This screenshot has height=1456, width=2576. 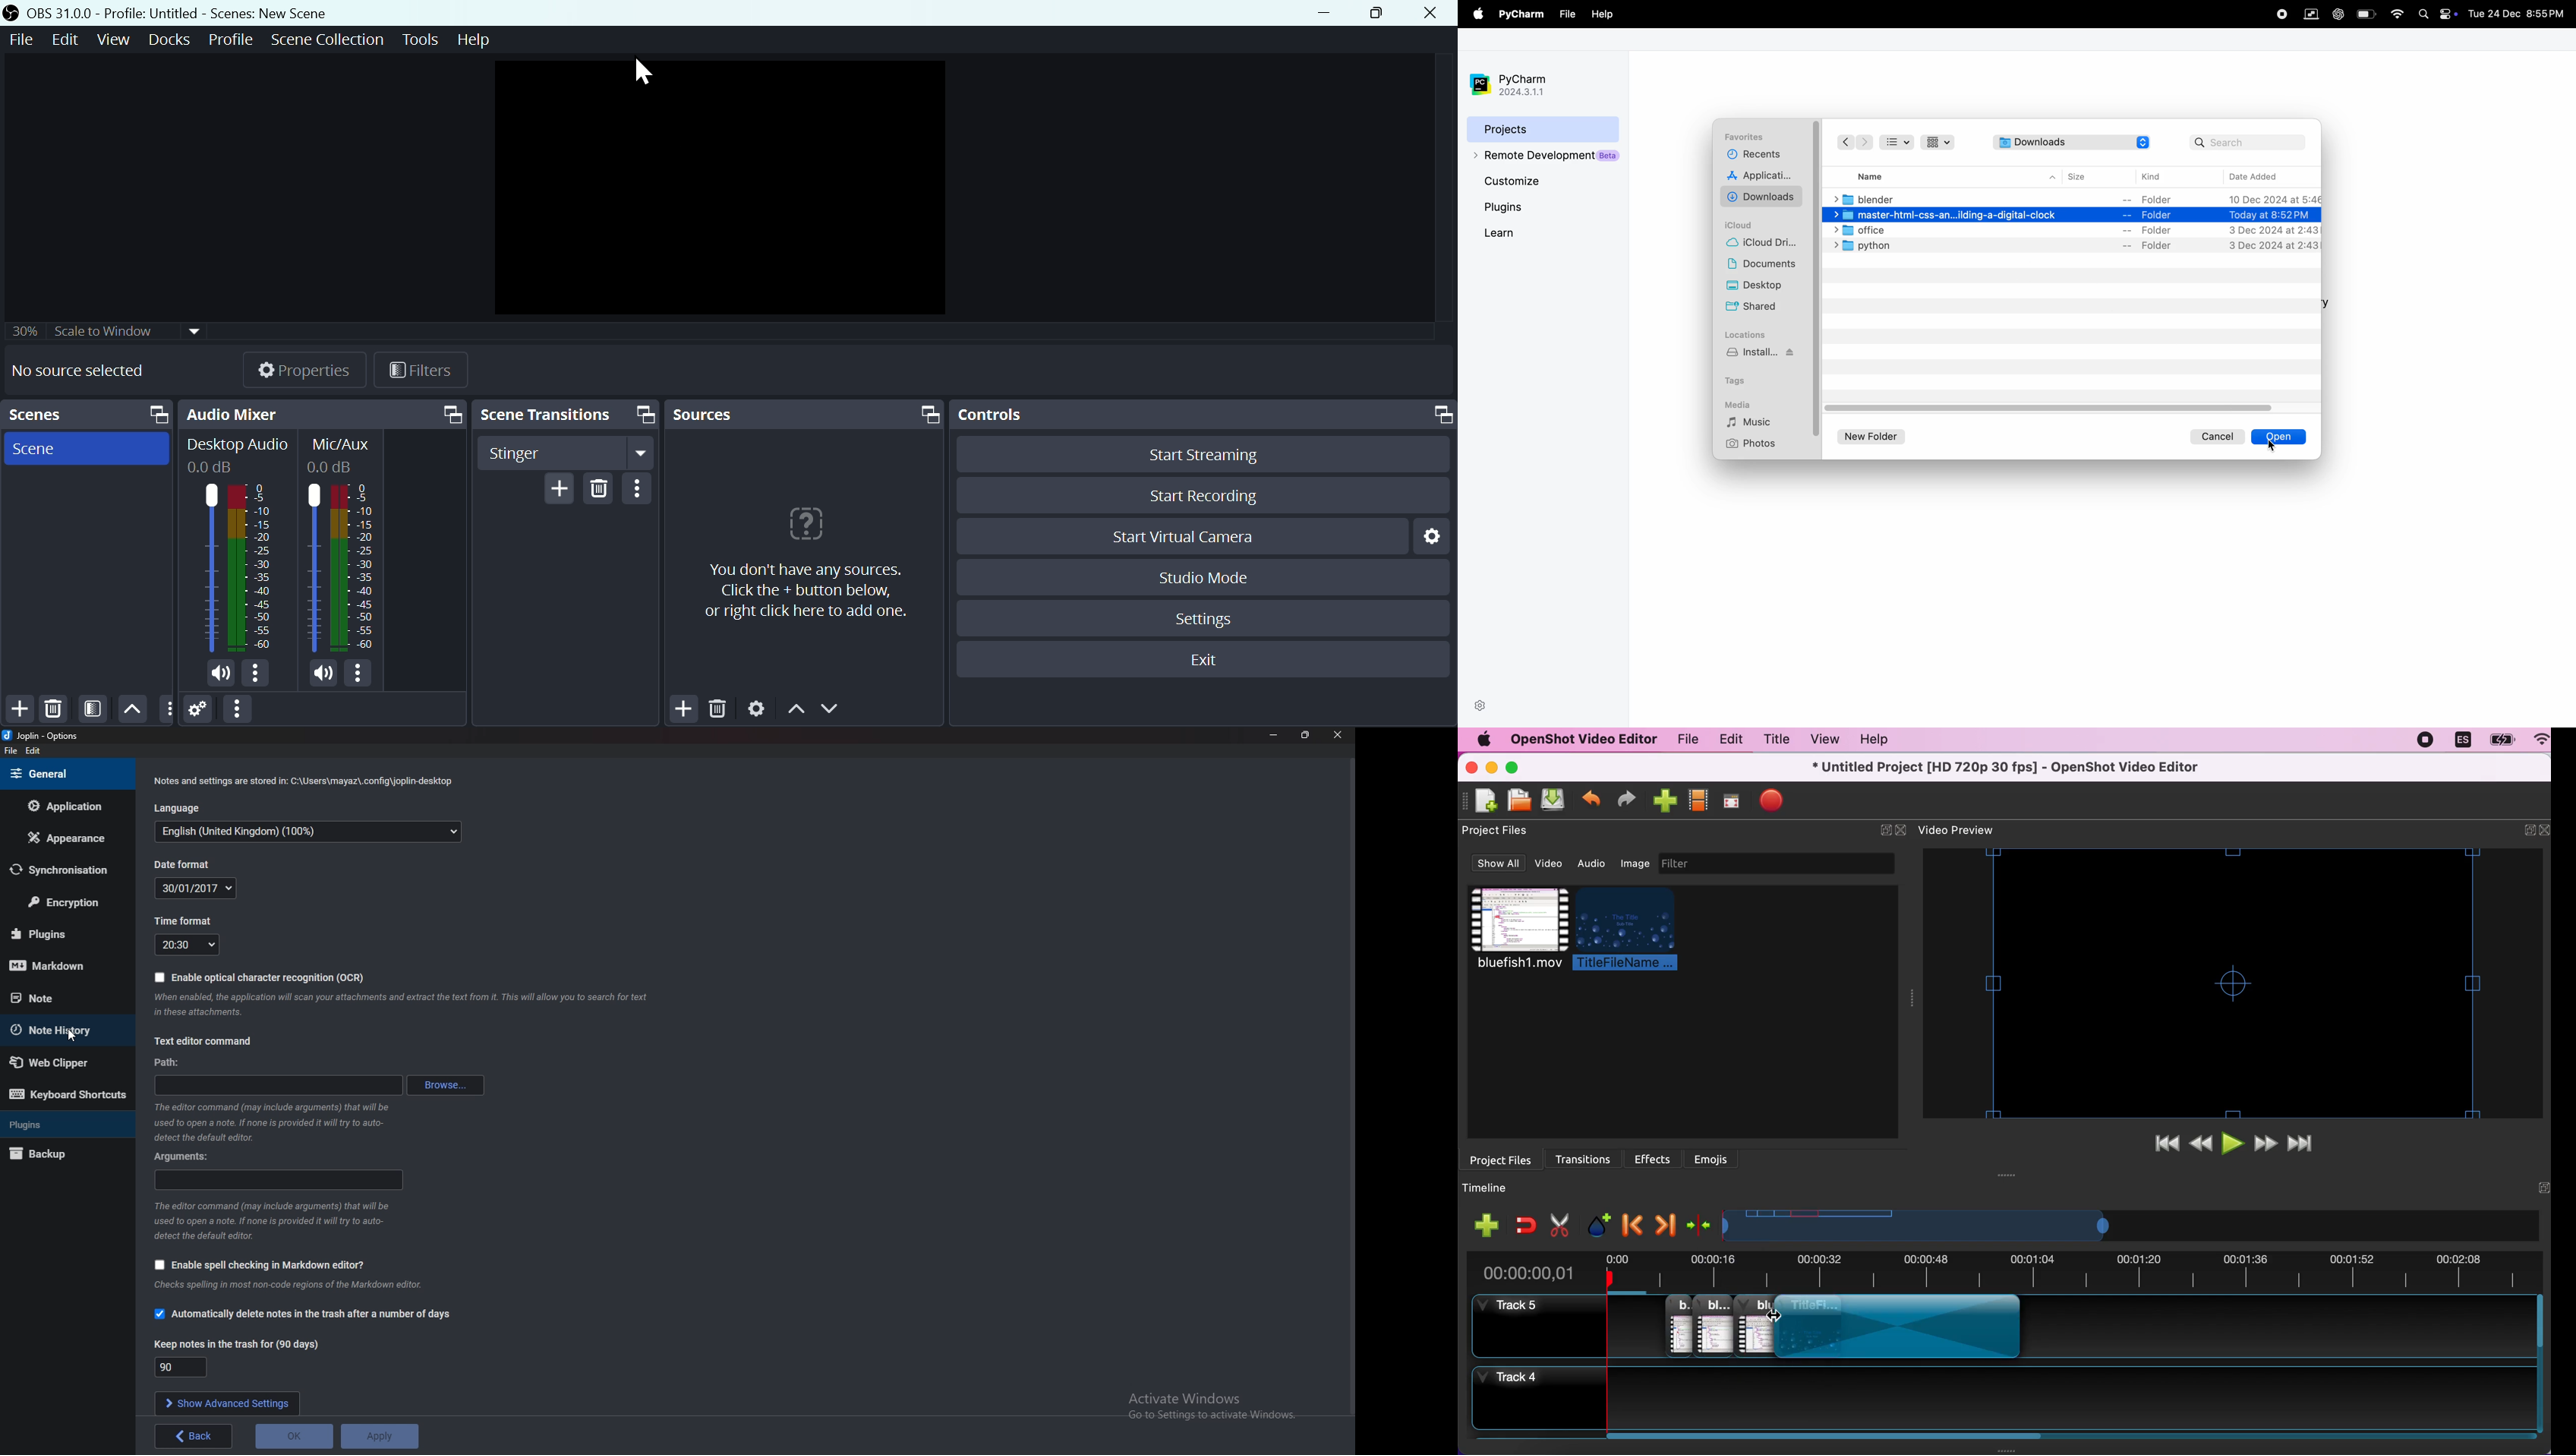 I want to click on cancel, so click(x=2218, y=435).